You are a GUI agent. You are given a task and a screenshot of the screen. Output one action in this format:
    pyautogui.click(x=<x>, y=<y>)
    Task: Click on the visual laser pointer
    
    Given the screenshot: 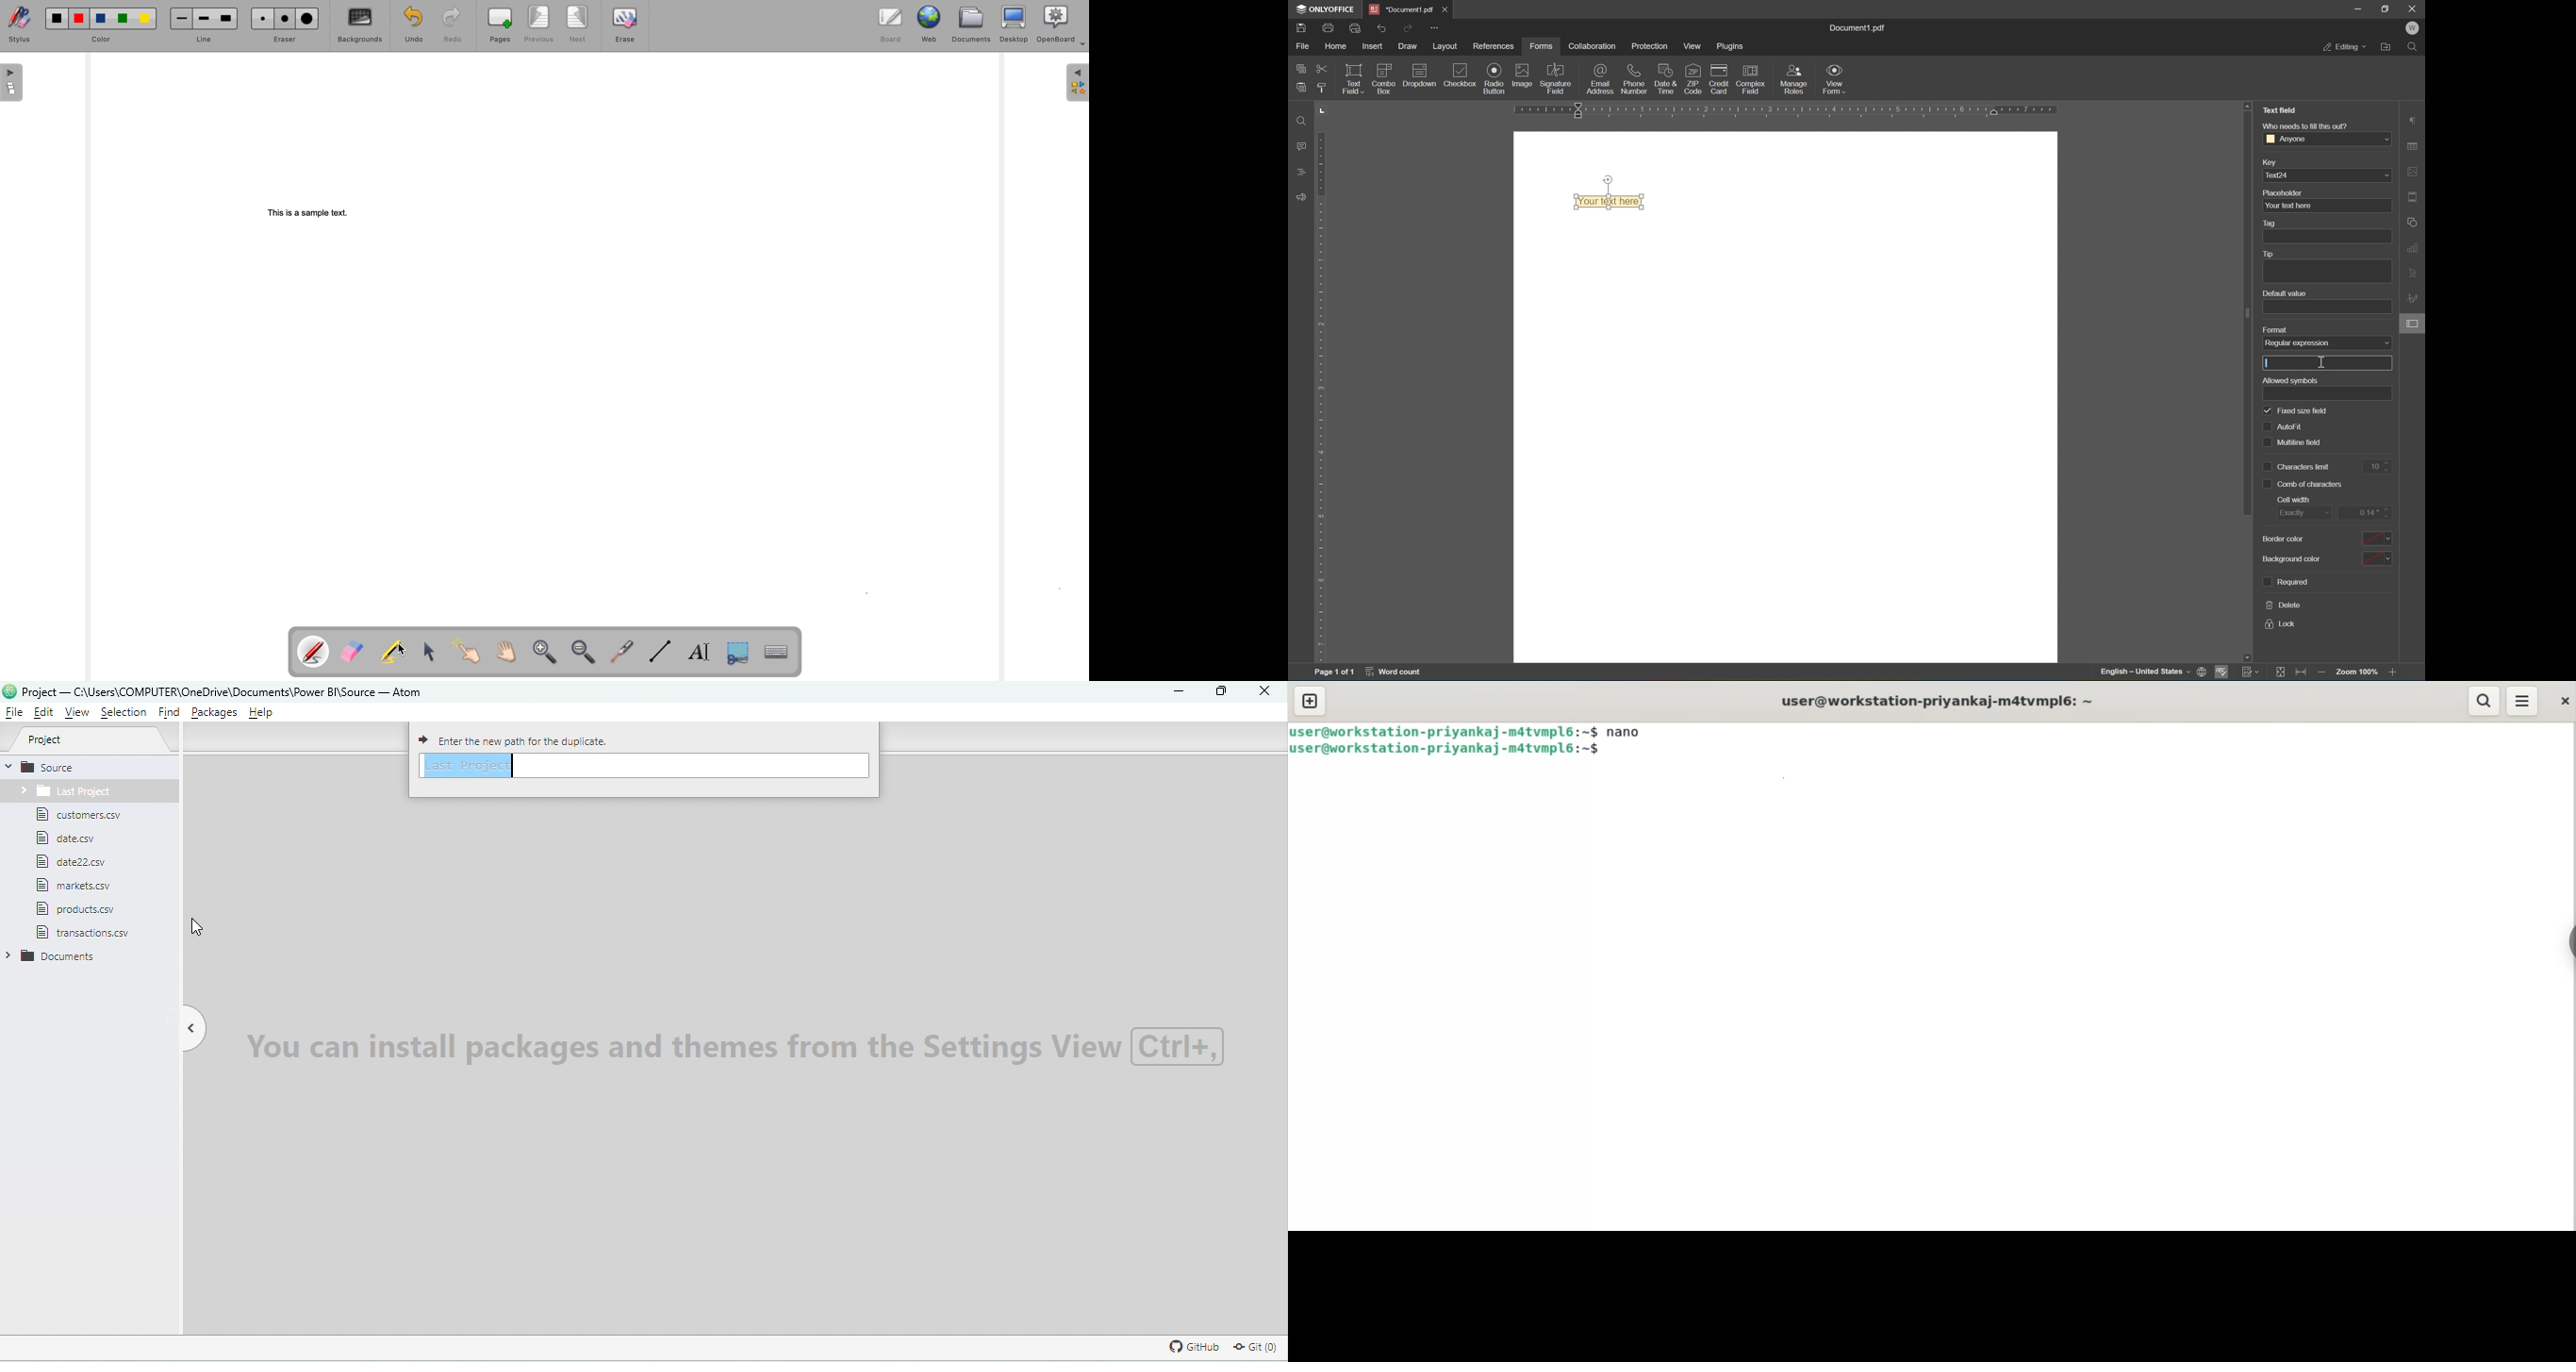 What is the action you would take?
    pyautogui.click(x=623, y=653)
    